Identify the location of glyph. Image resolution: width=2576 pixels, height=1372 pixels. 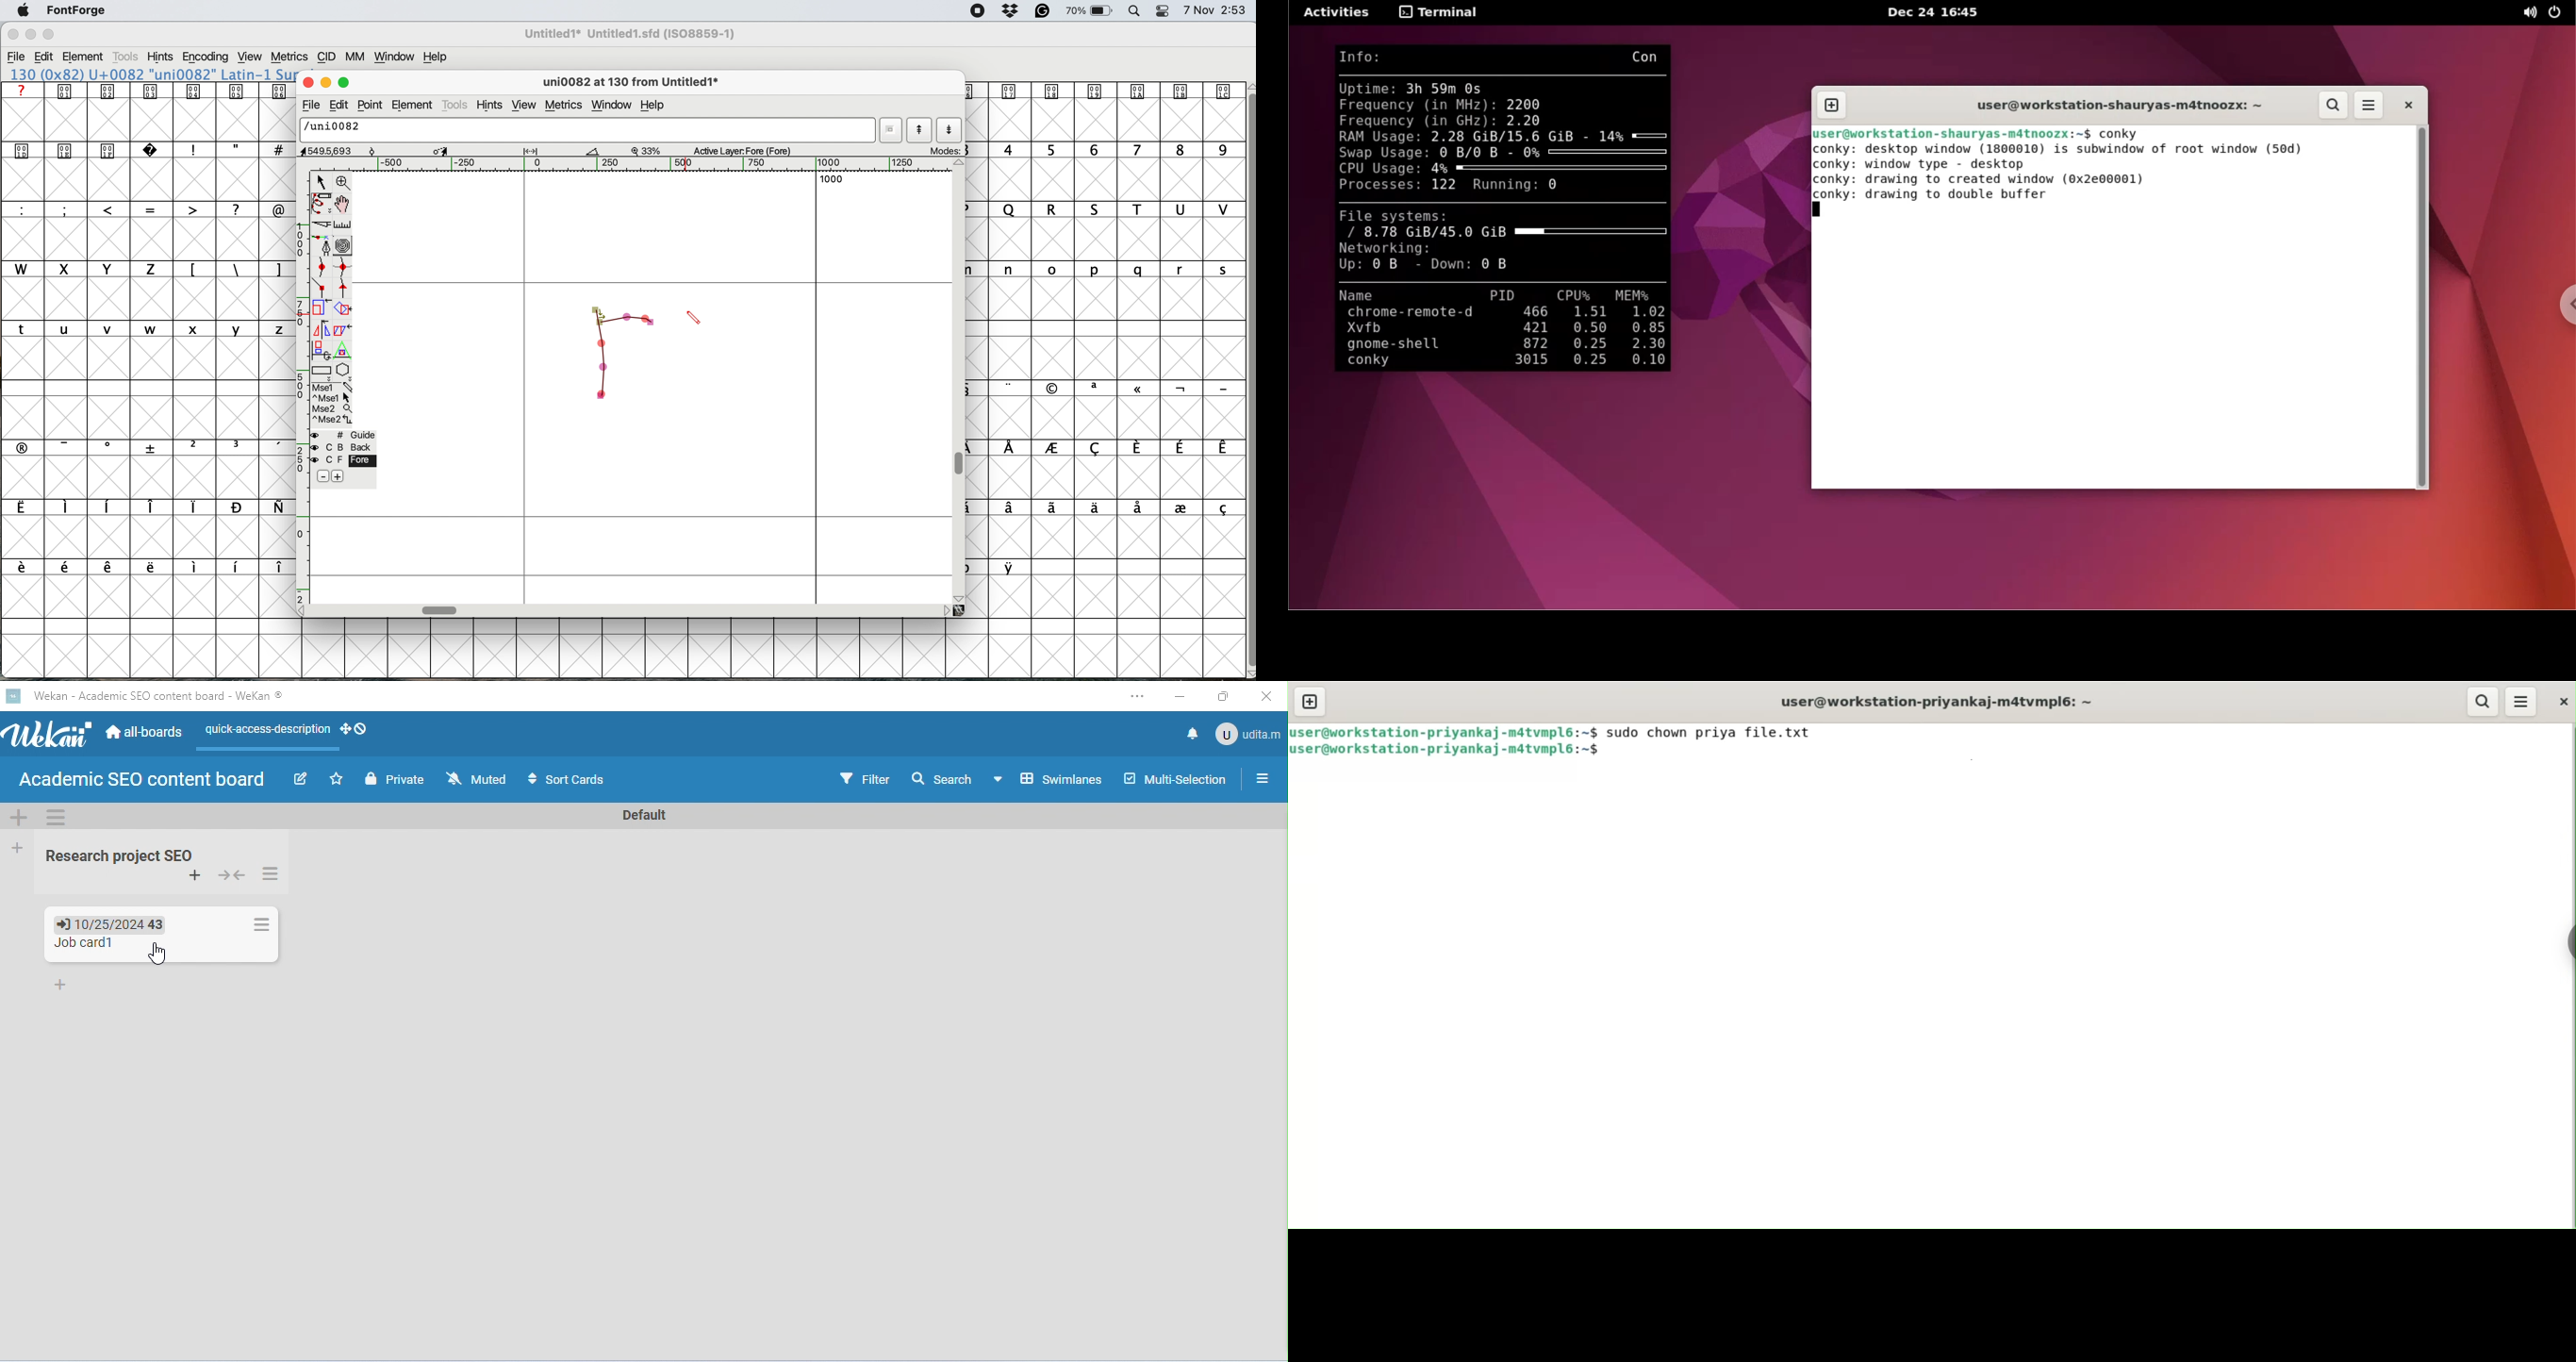
(589, 131).